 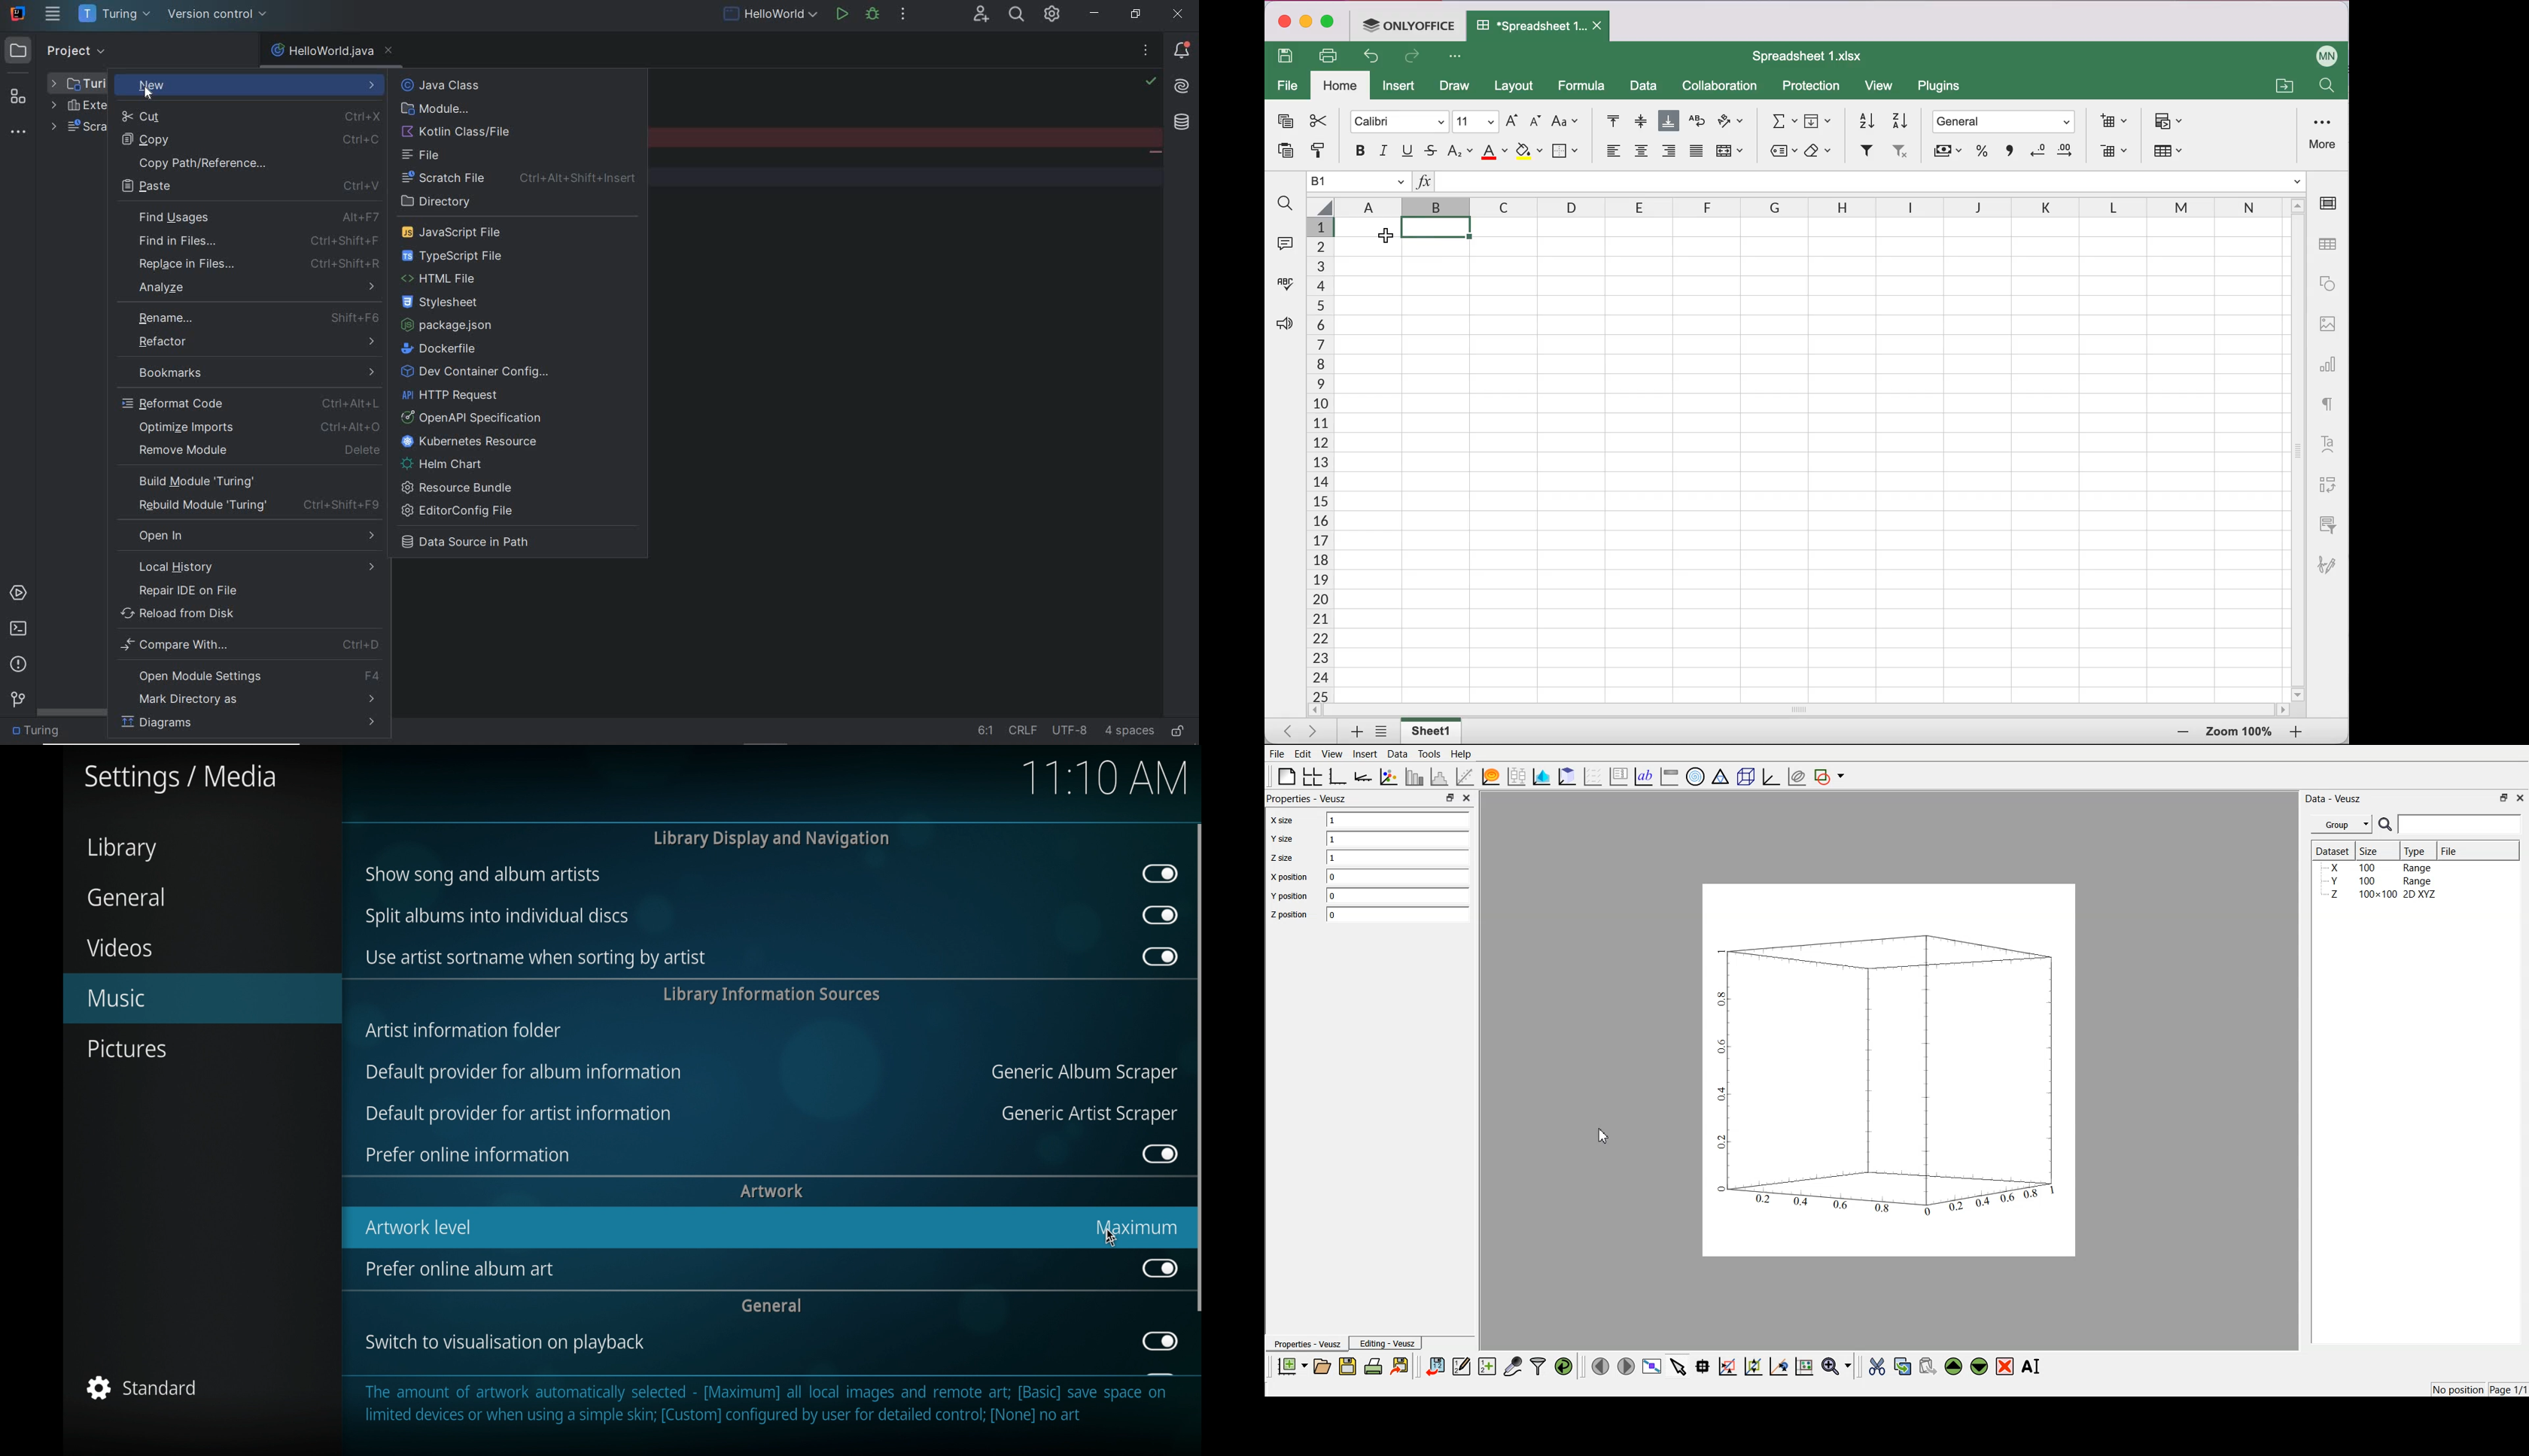 I want to click on scroll box, so click(x=1200, y=1067).